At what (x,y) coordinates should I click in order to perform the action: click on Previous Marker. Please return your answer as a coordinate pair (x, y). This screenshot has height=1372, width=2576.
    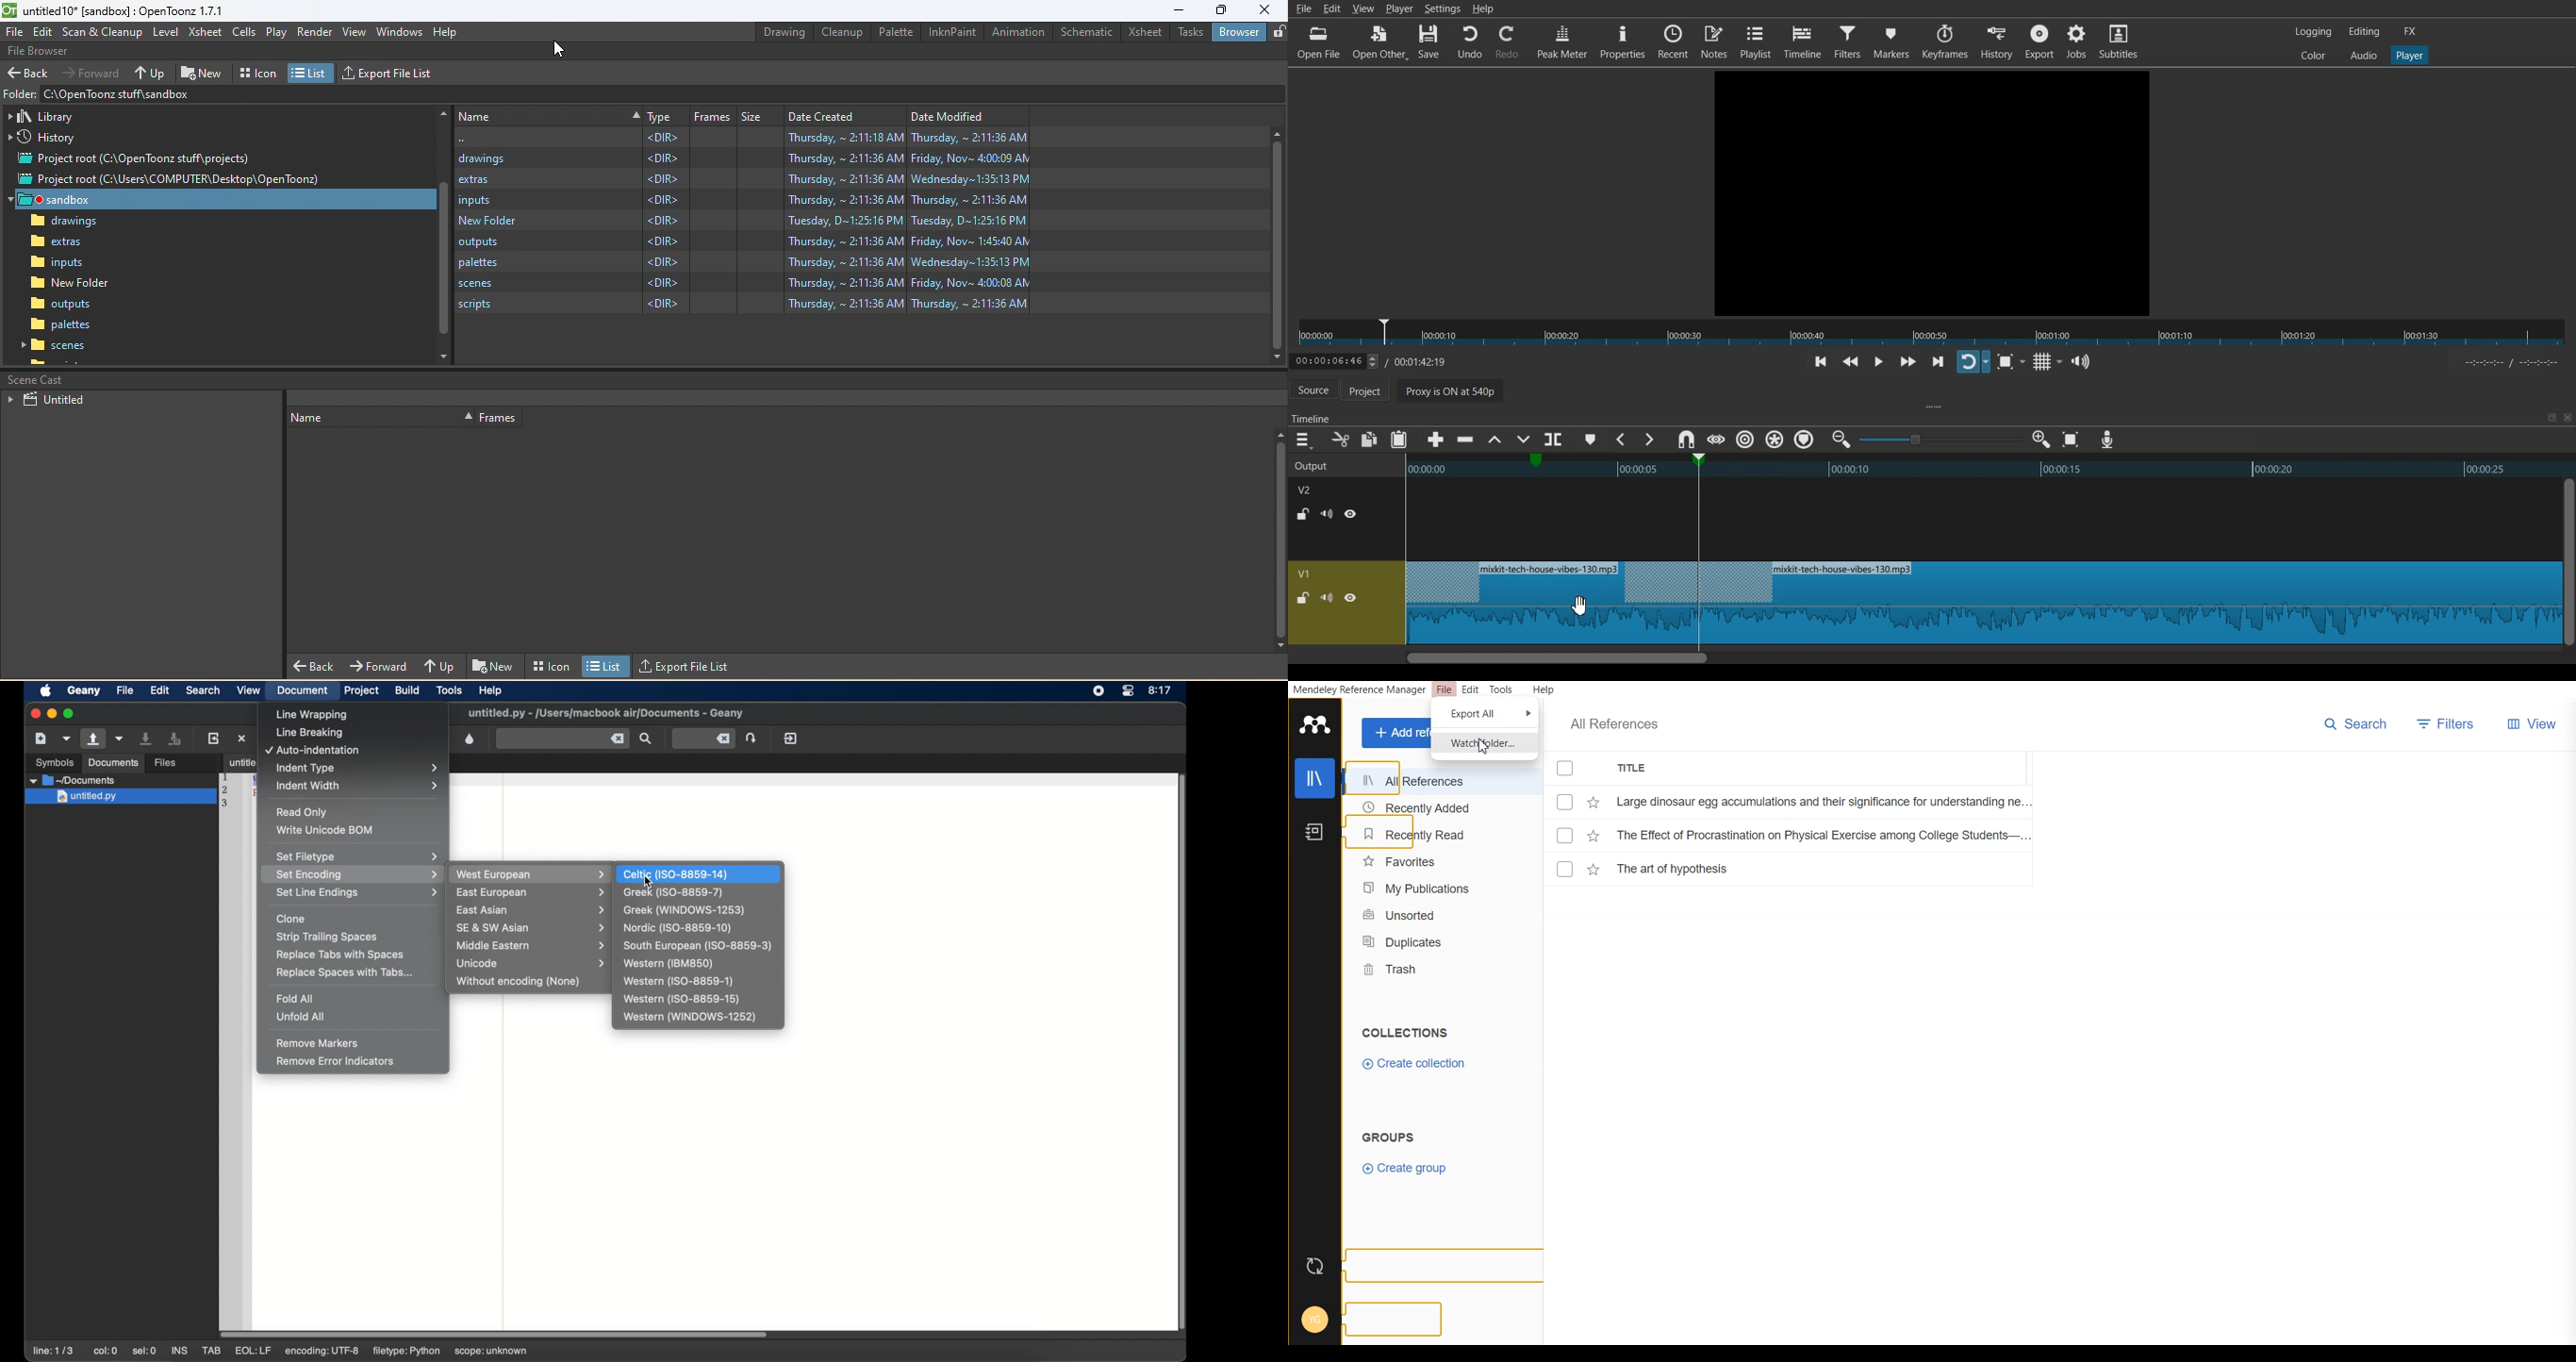
    Looking at the image, I should click on (1622, 440).